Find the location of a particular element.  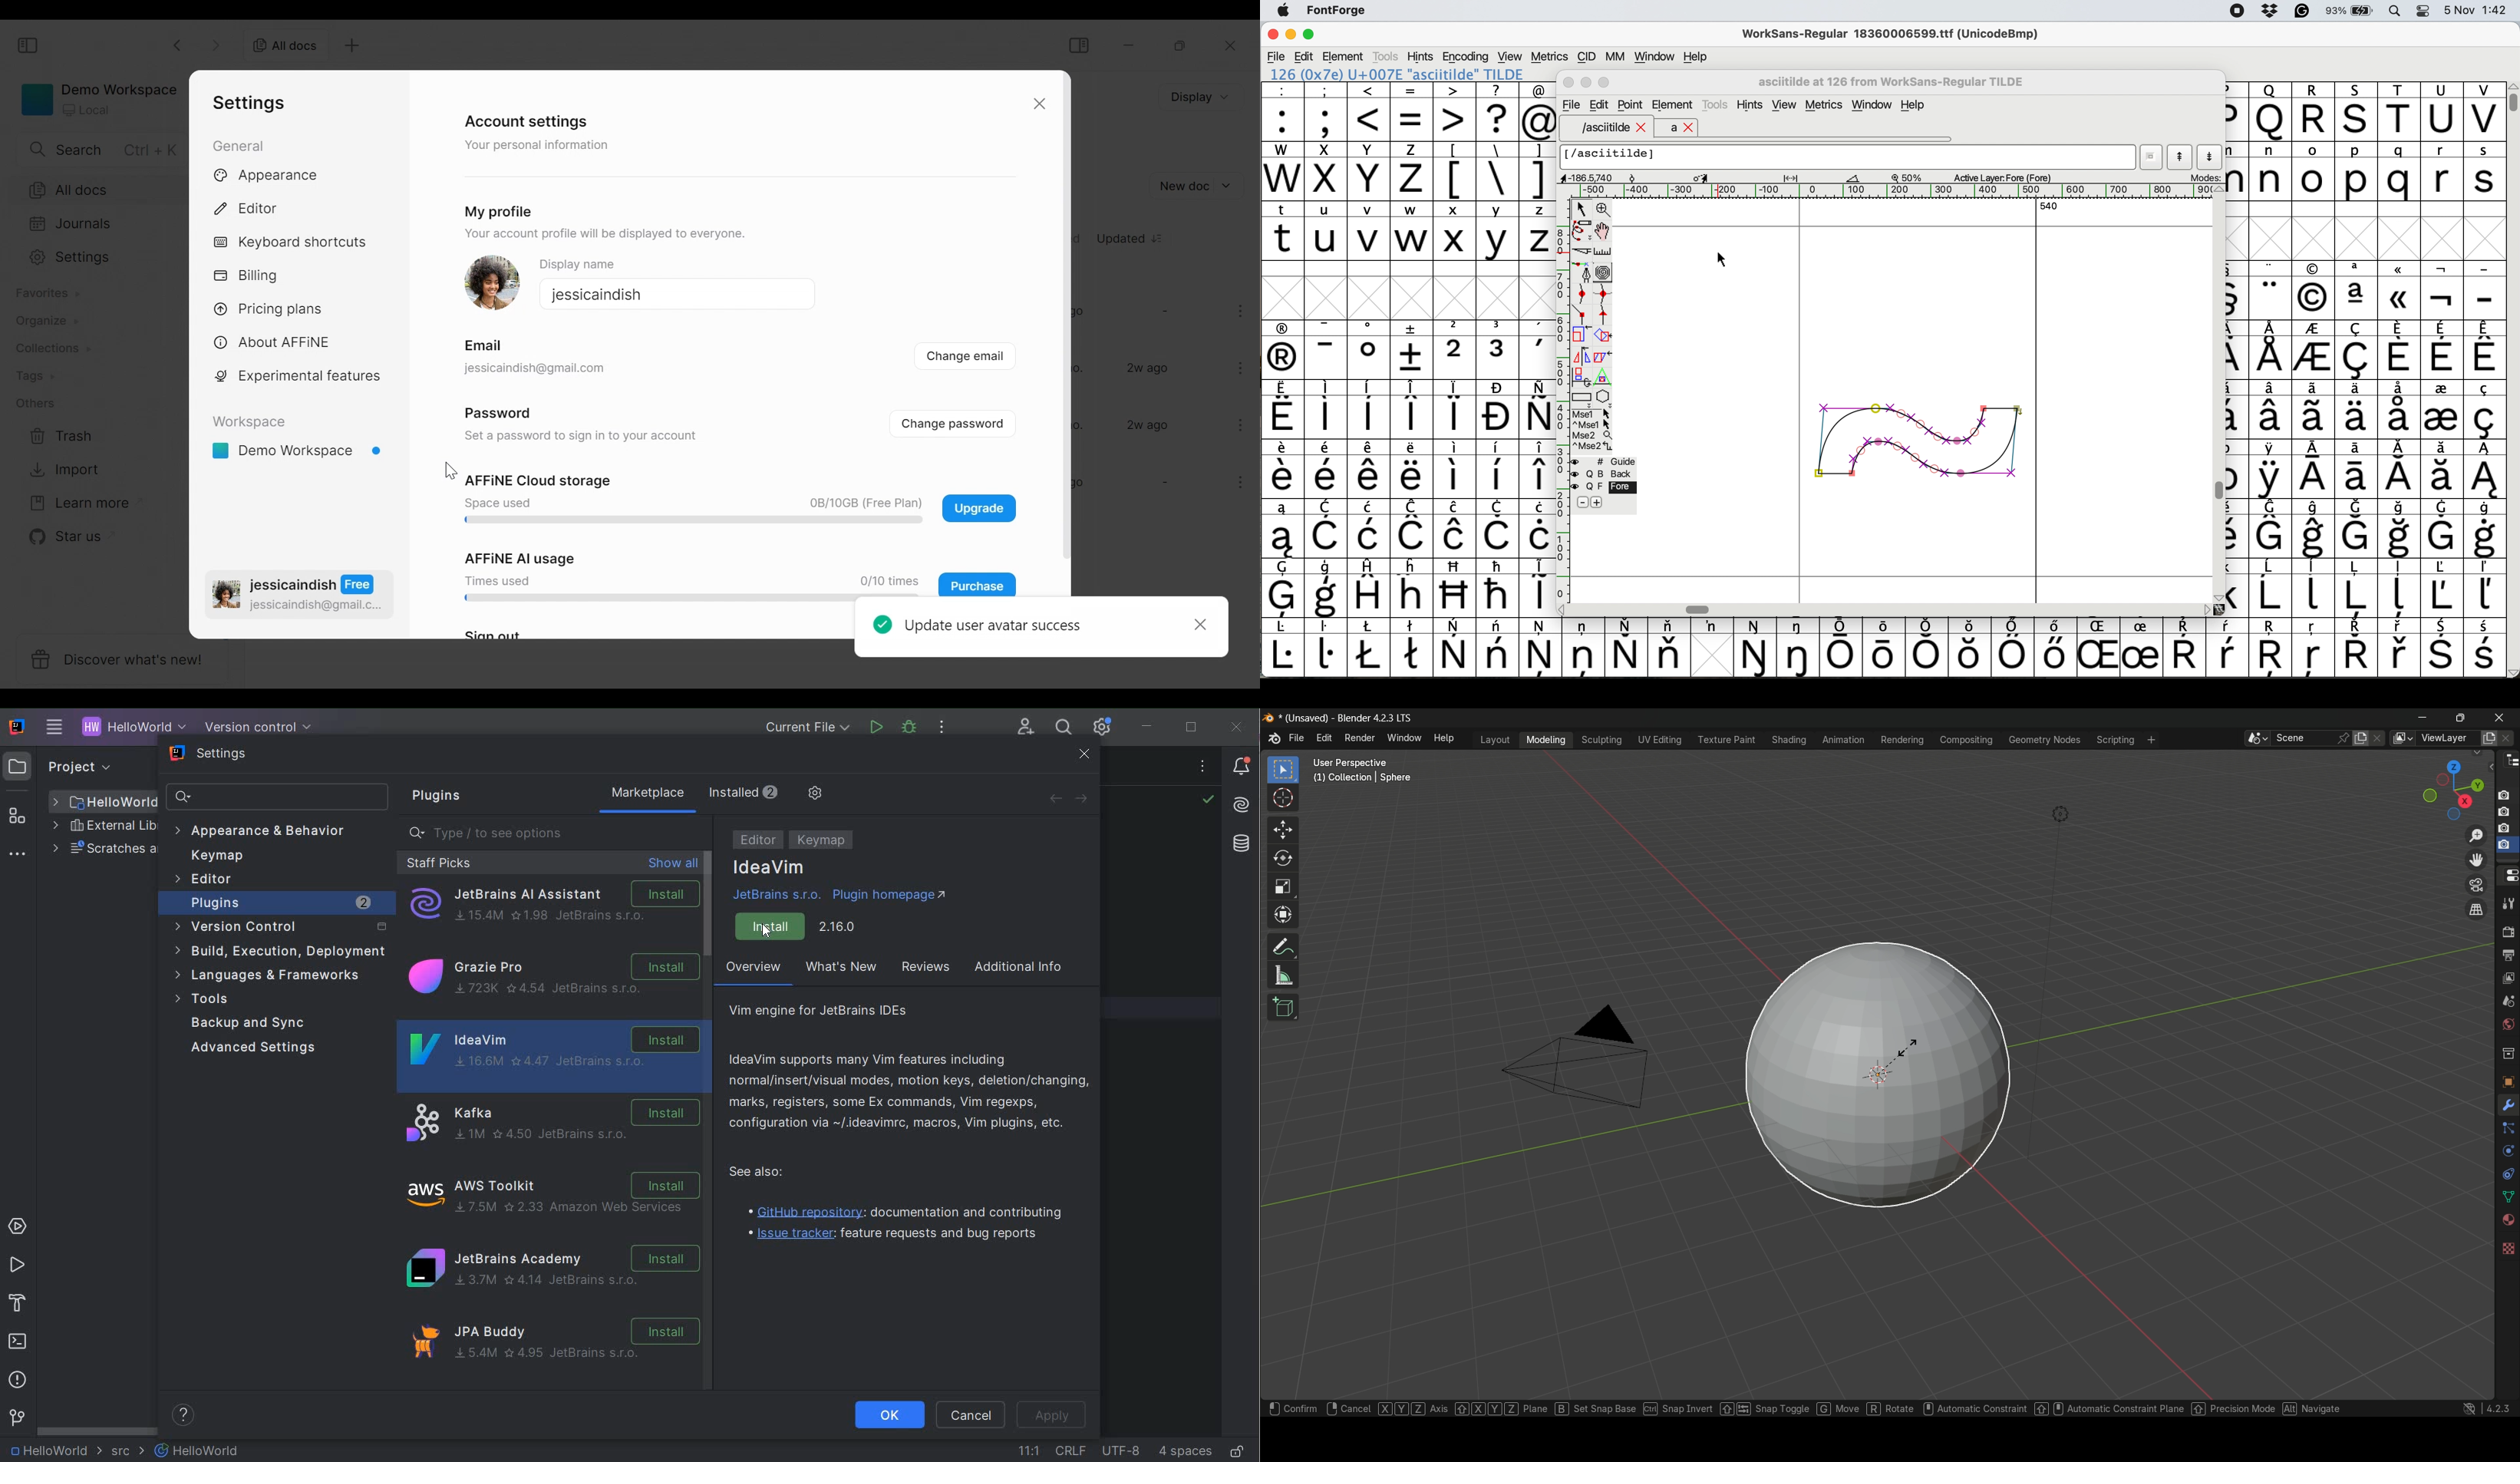

symbol is located at coordinates (2442, 528).